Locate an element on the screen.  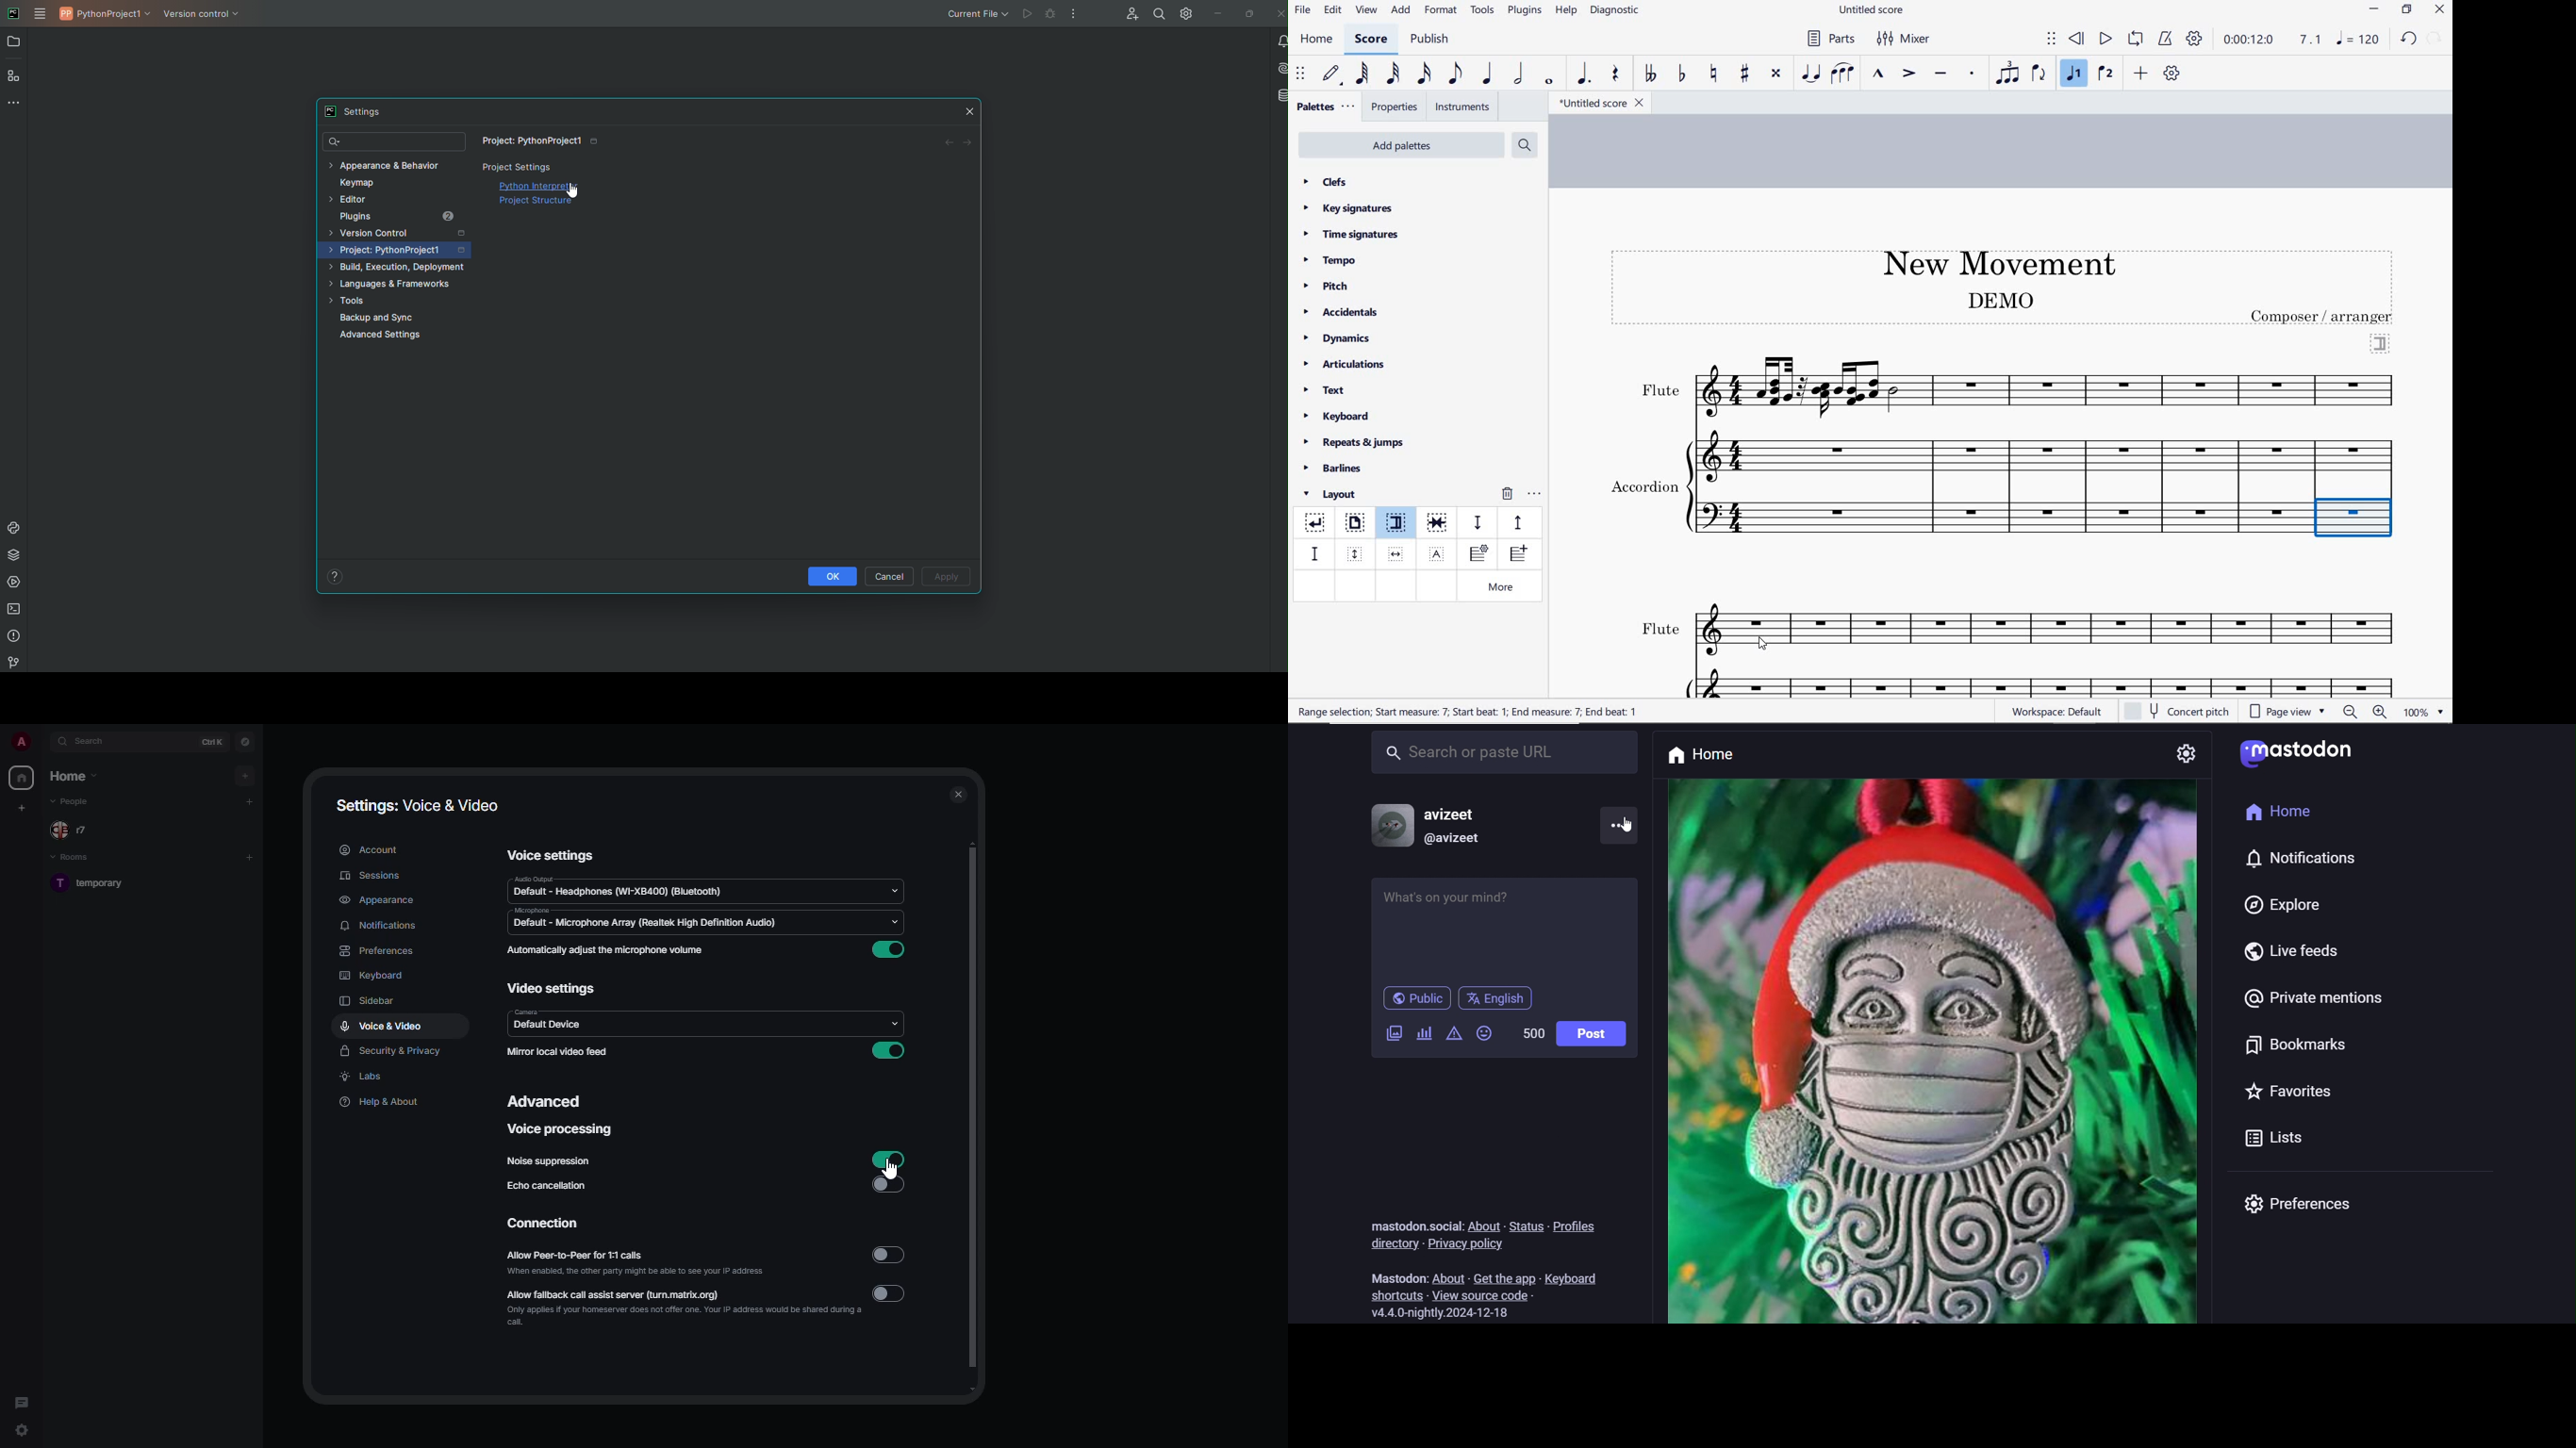
shortcuts is located at coordinates (1393, 1295).